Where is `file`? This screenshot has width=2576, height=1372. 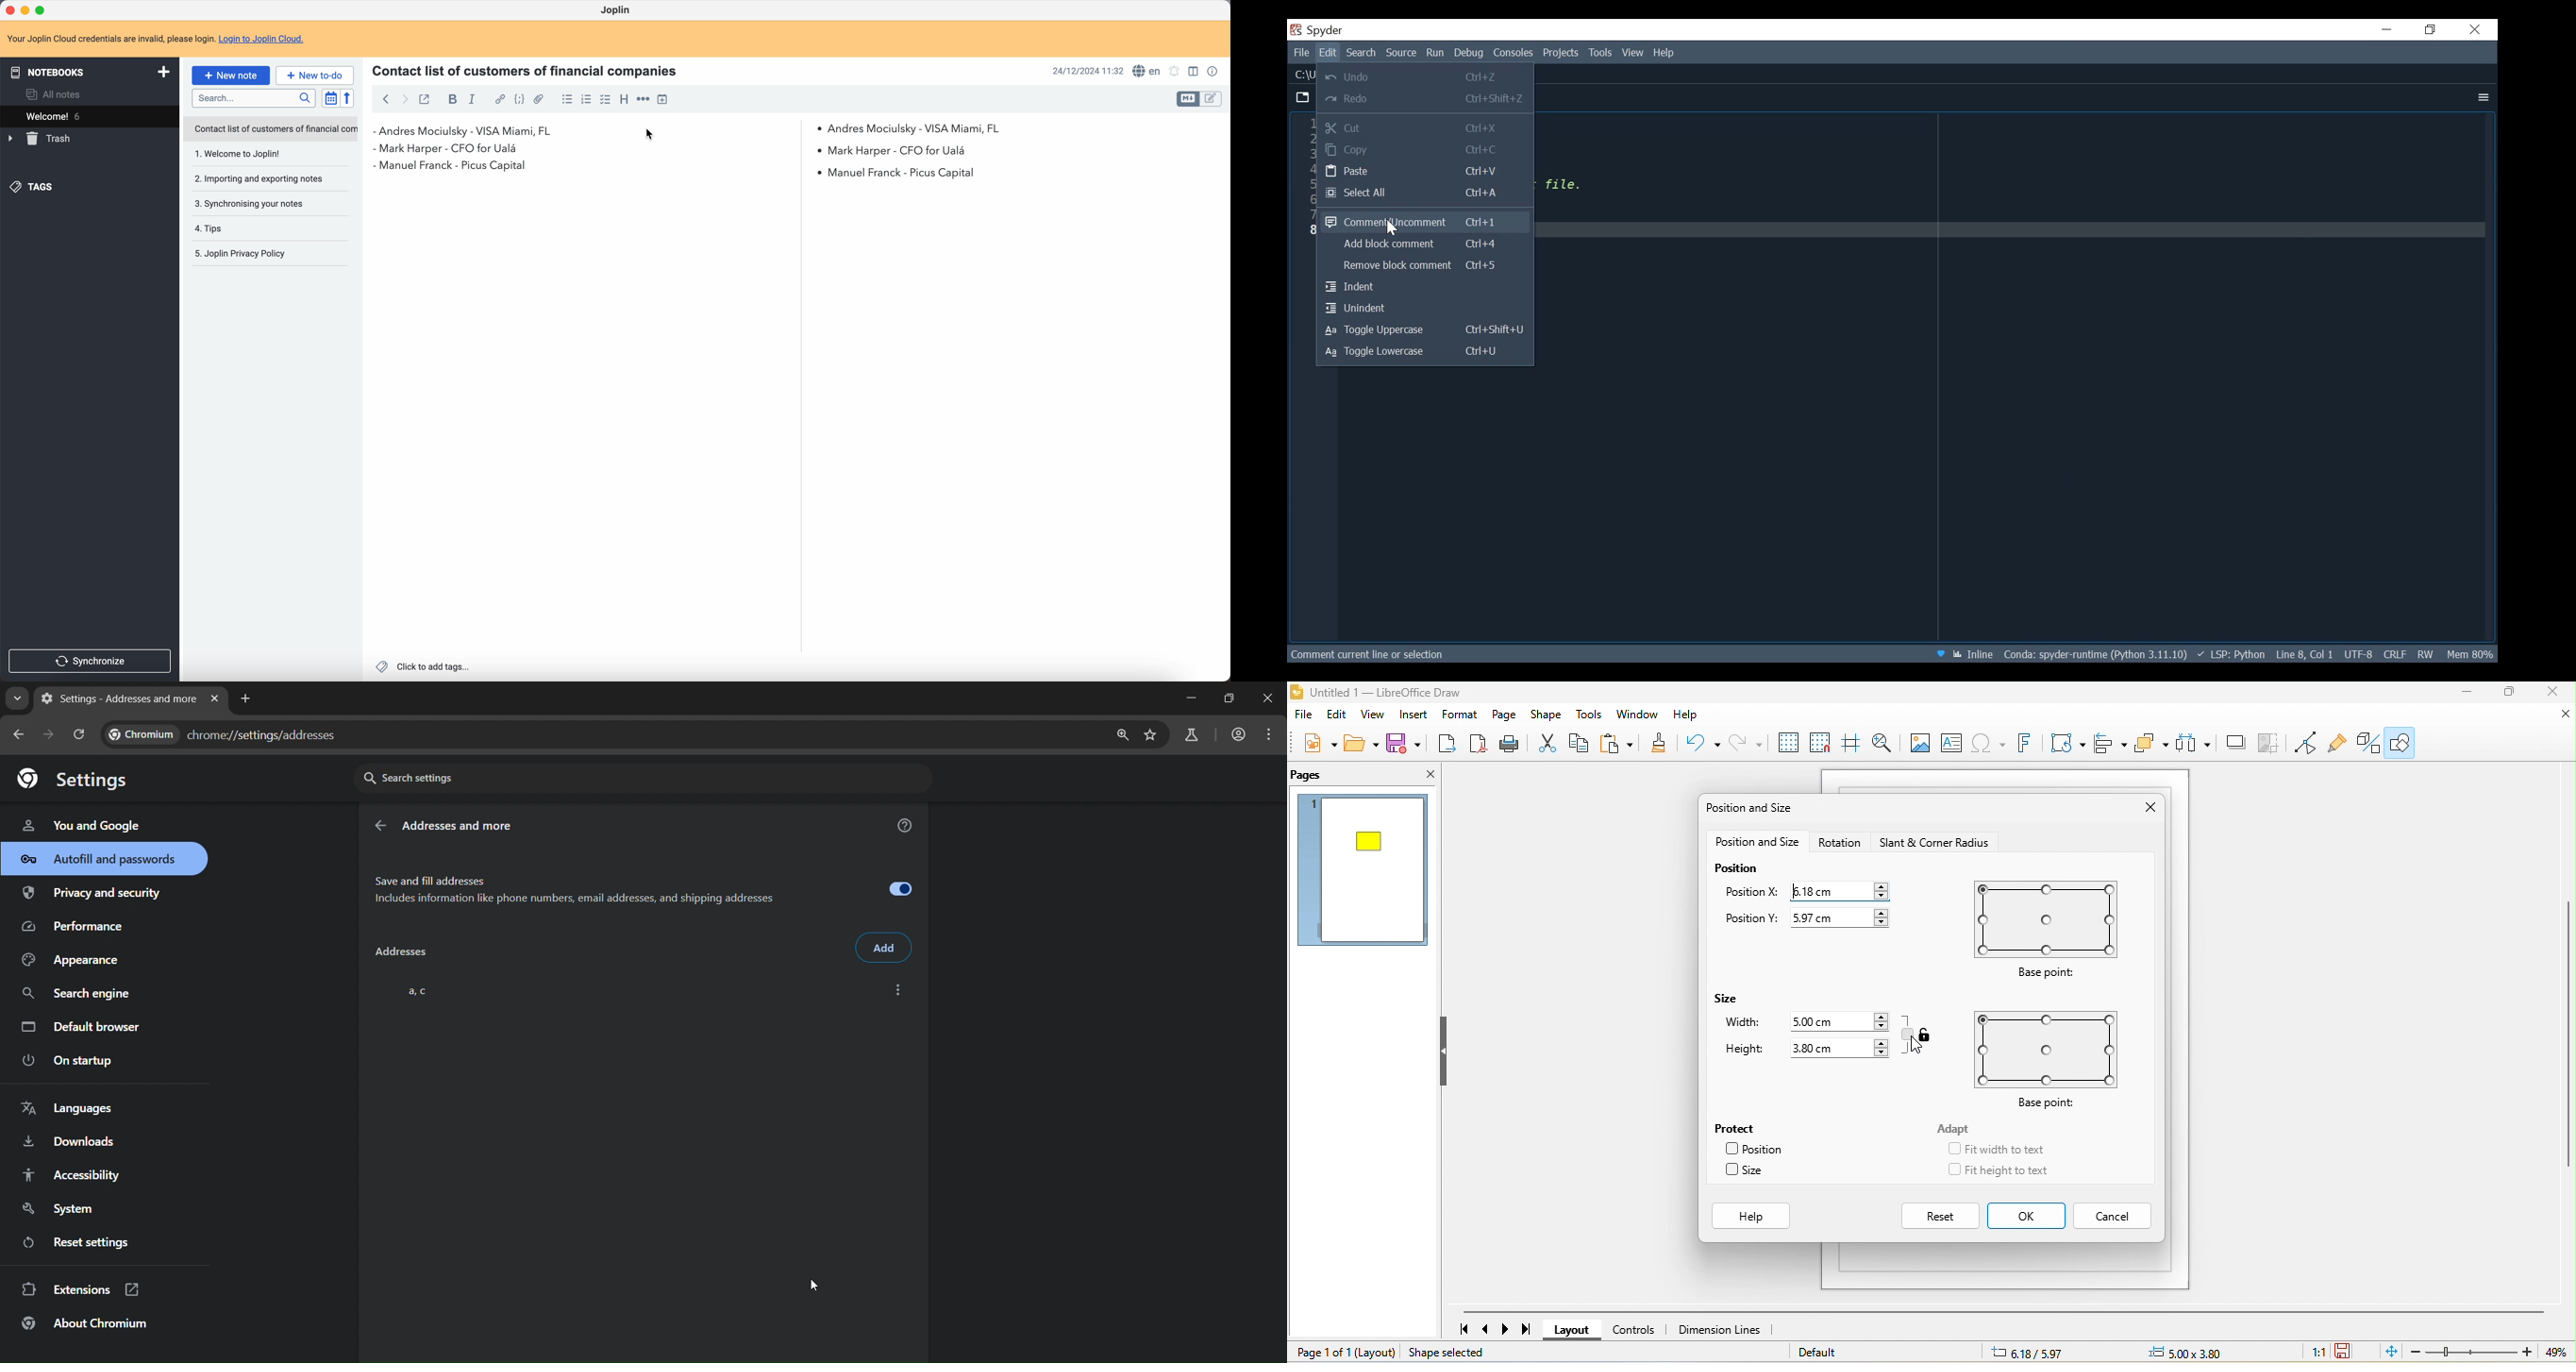
file is located at coordinates (1305, 714).